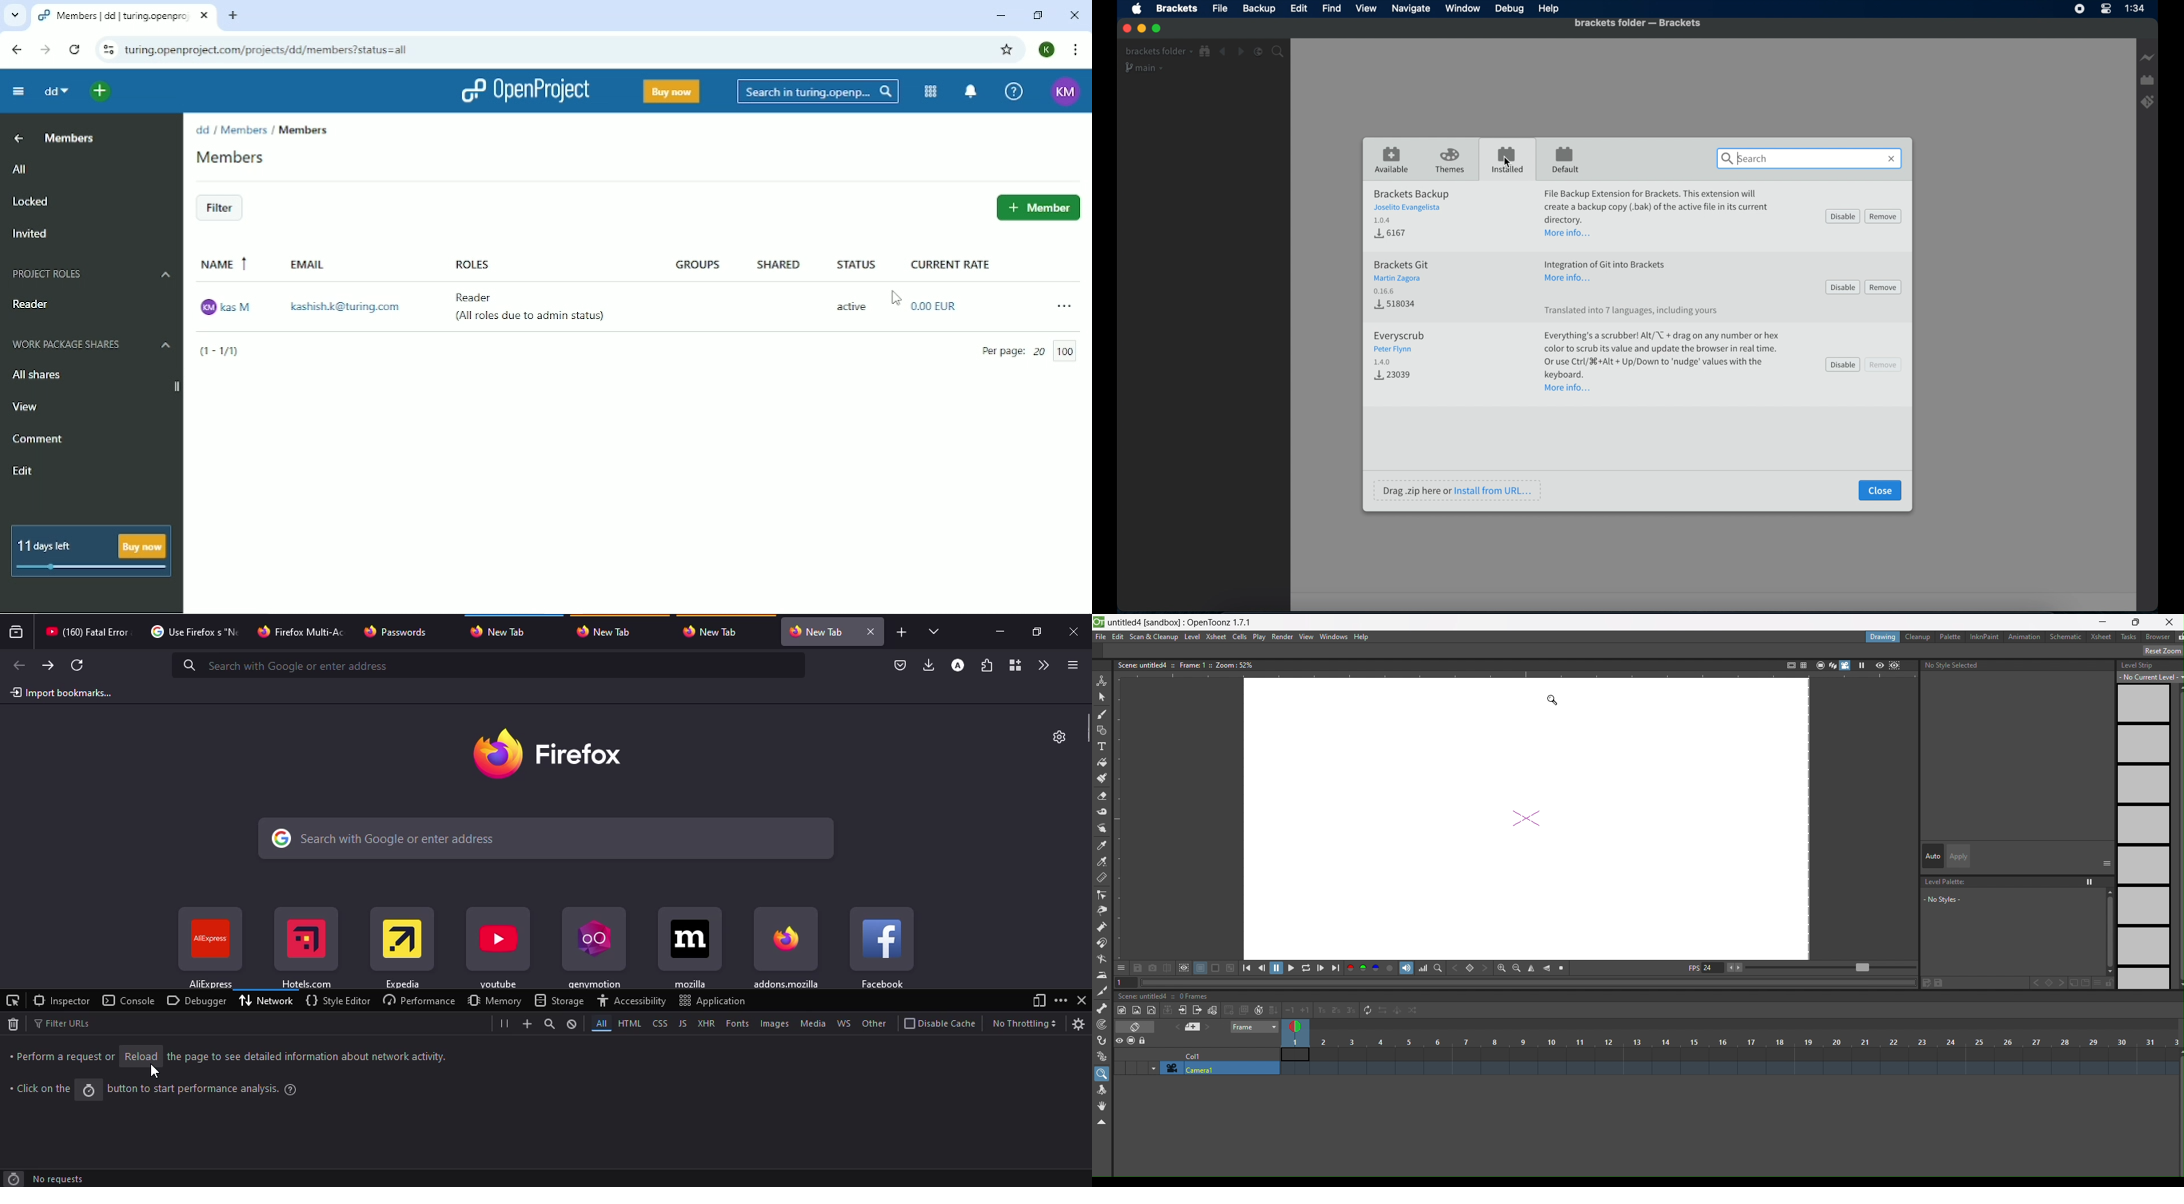  What do you see at coordinates (1104, 910) in the screenshot?
I see `pinch tool` at bounding box center [1104, 910].